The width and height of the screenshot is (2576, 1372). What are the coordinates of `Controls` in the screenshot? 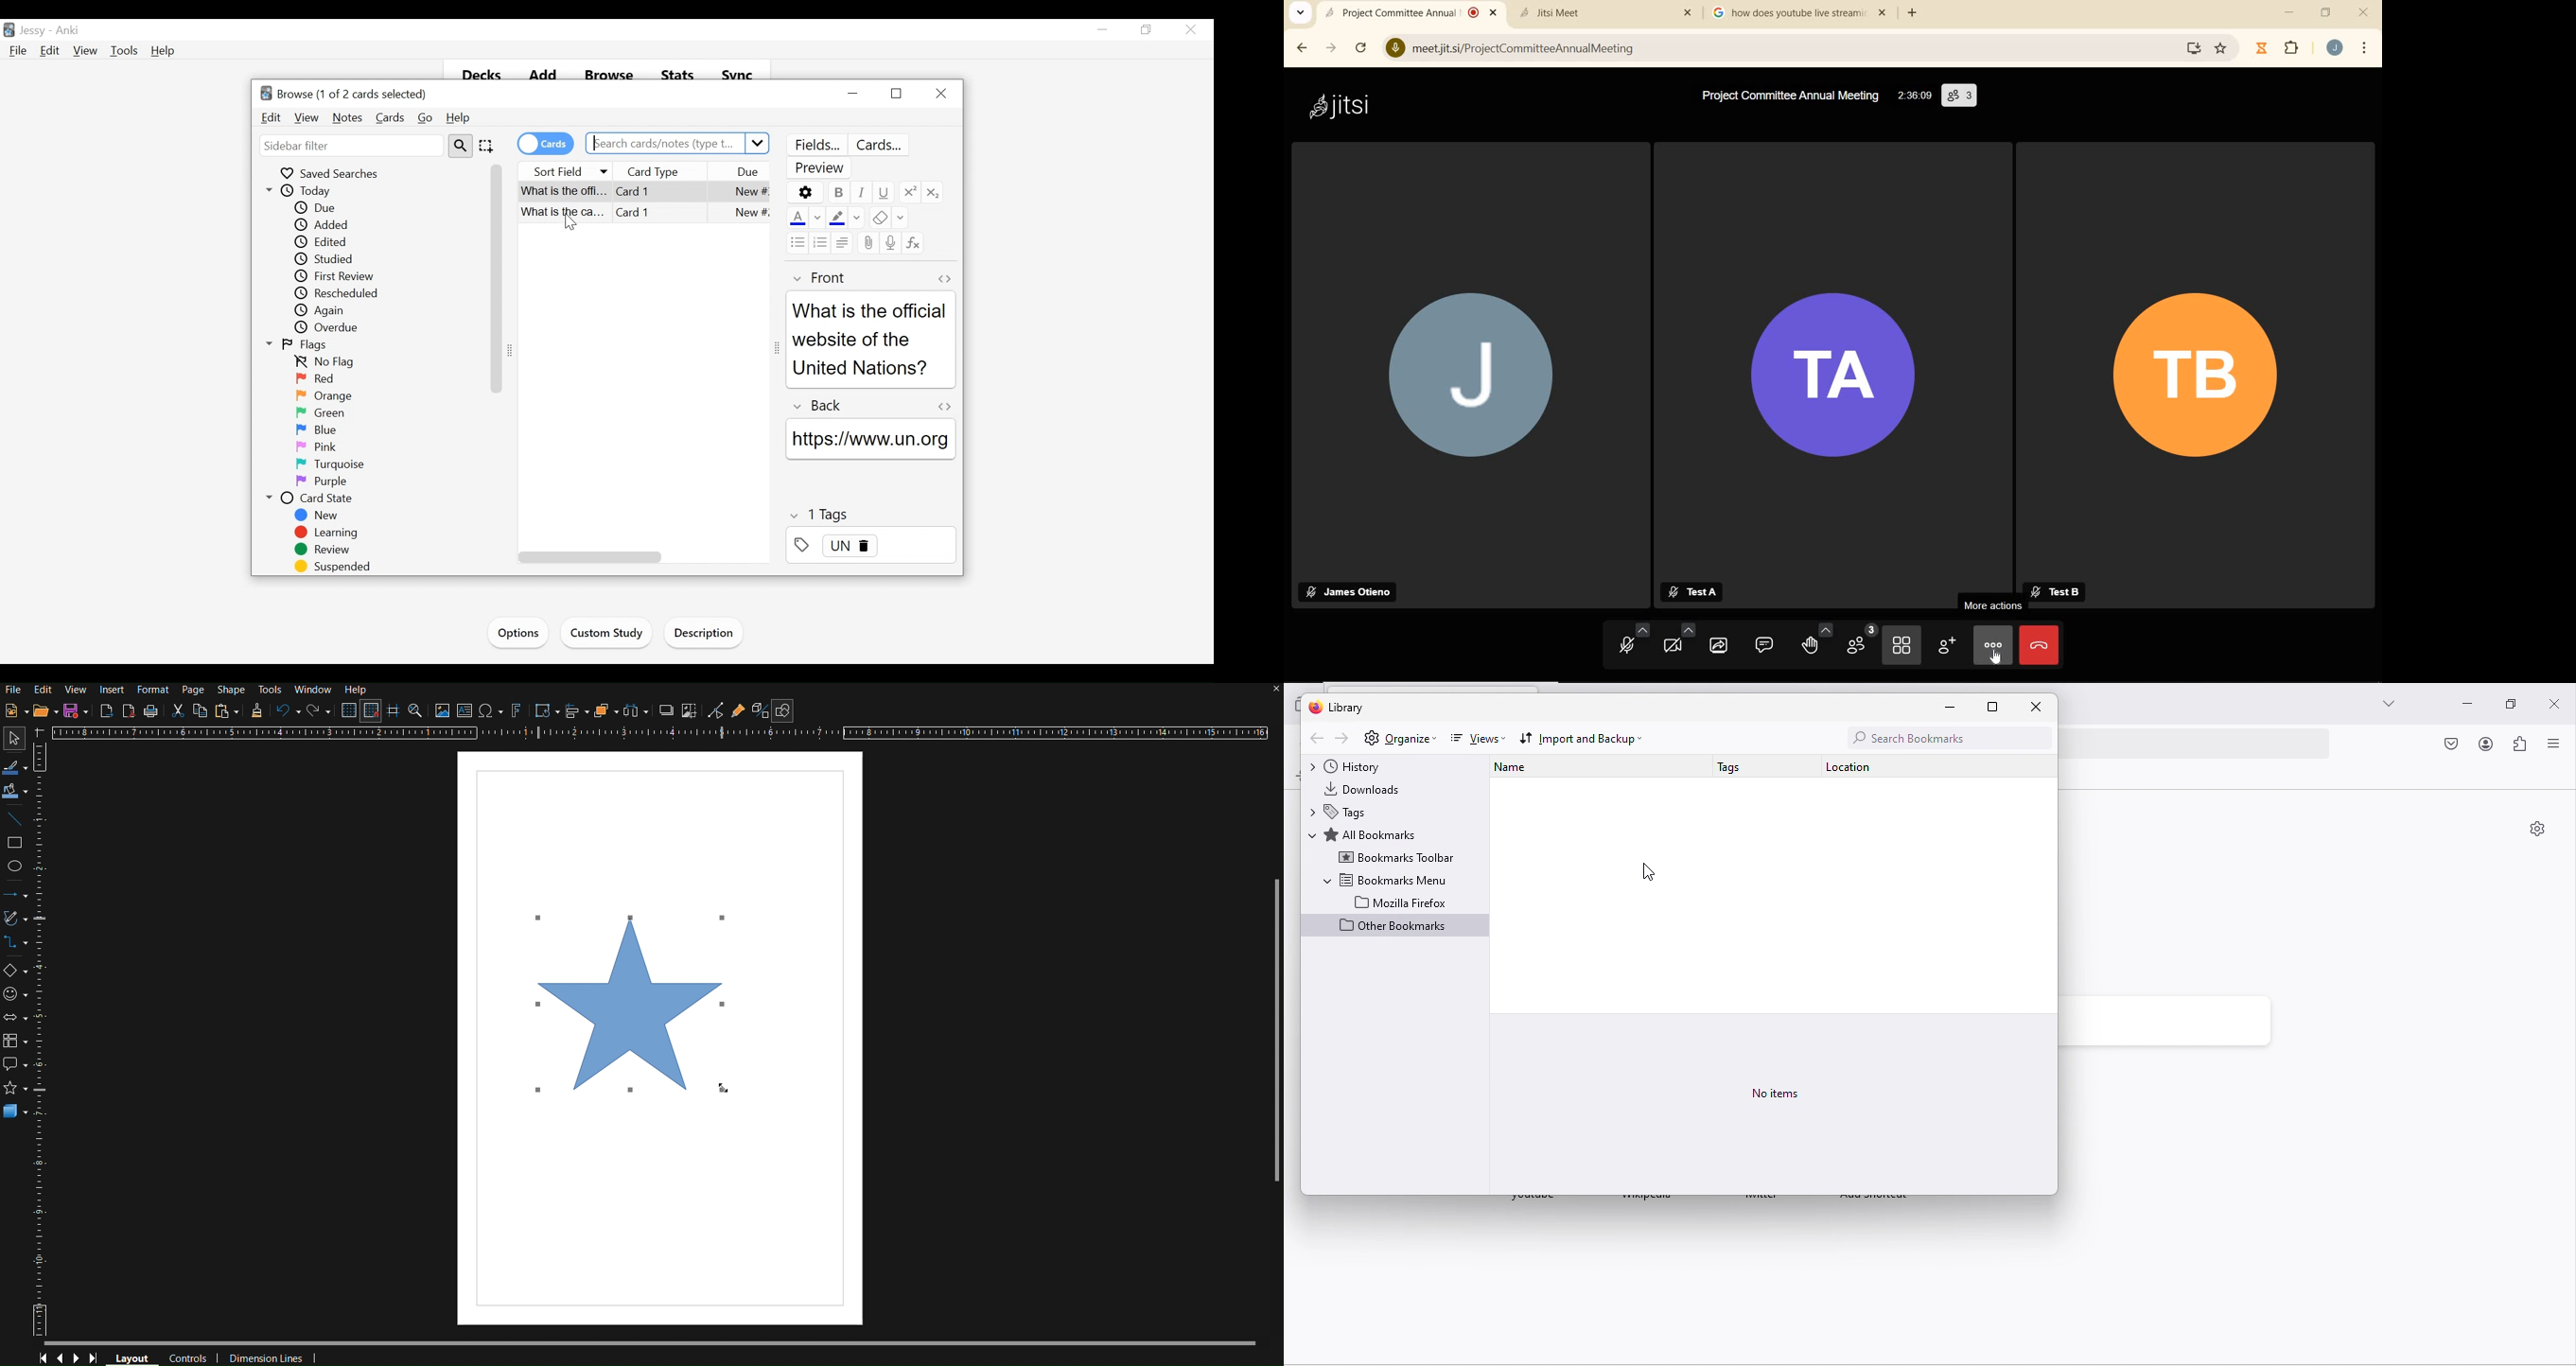 It's located at (69, 1358).